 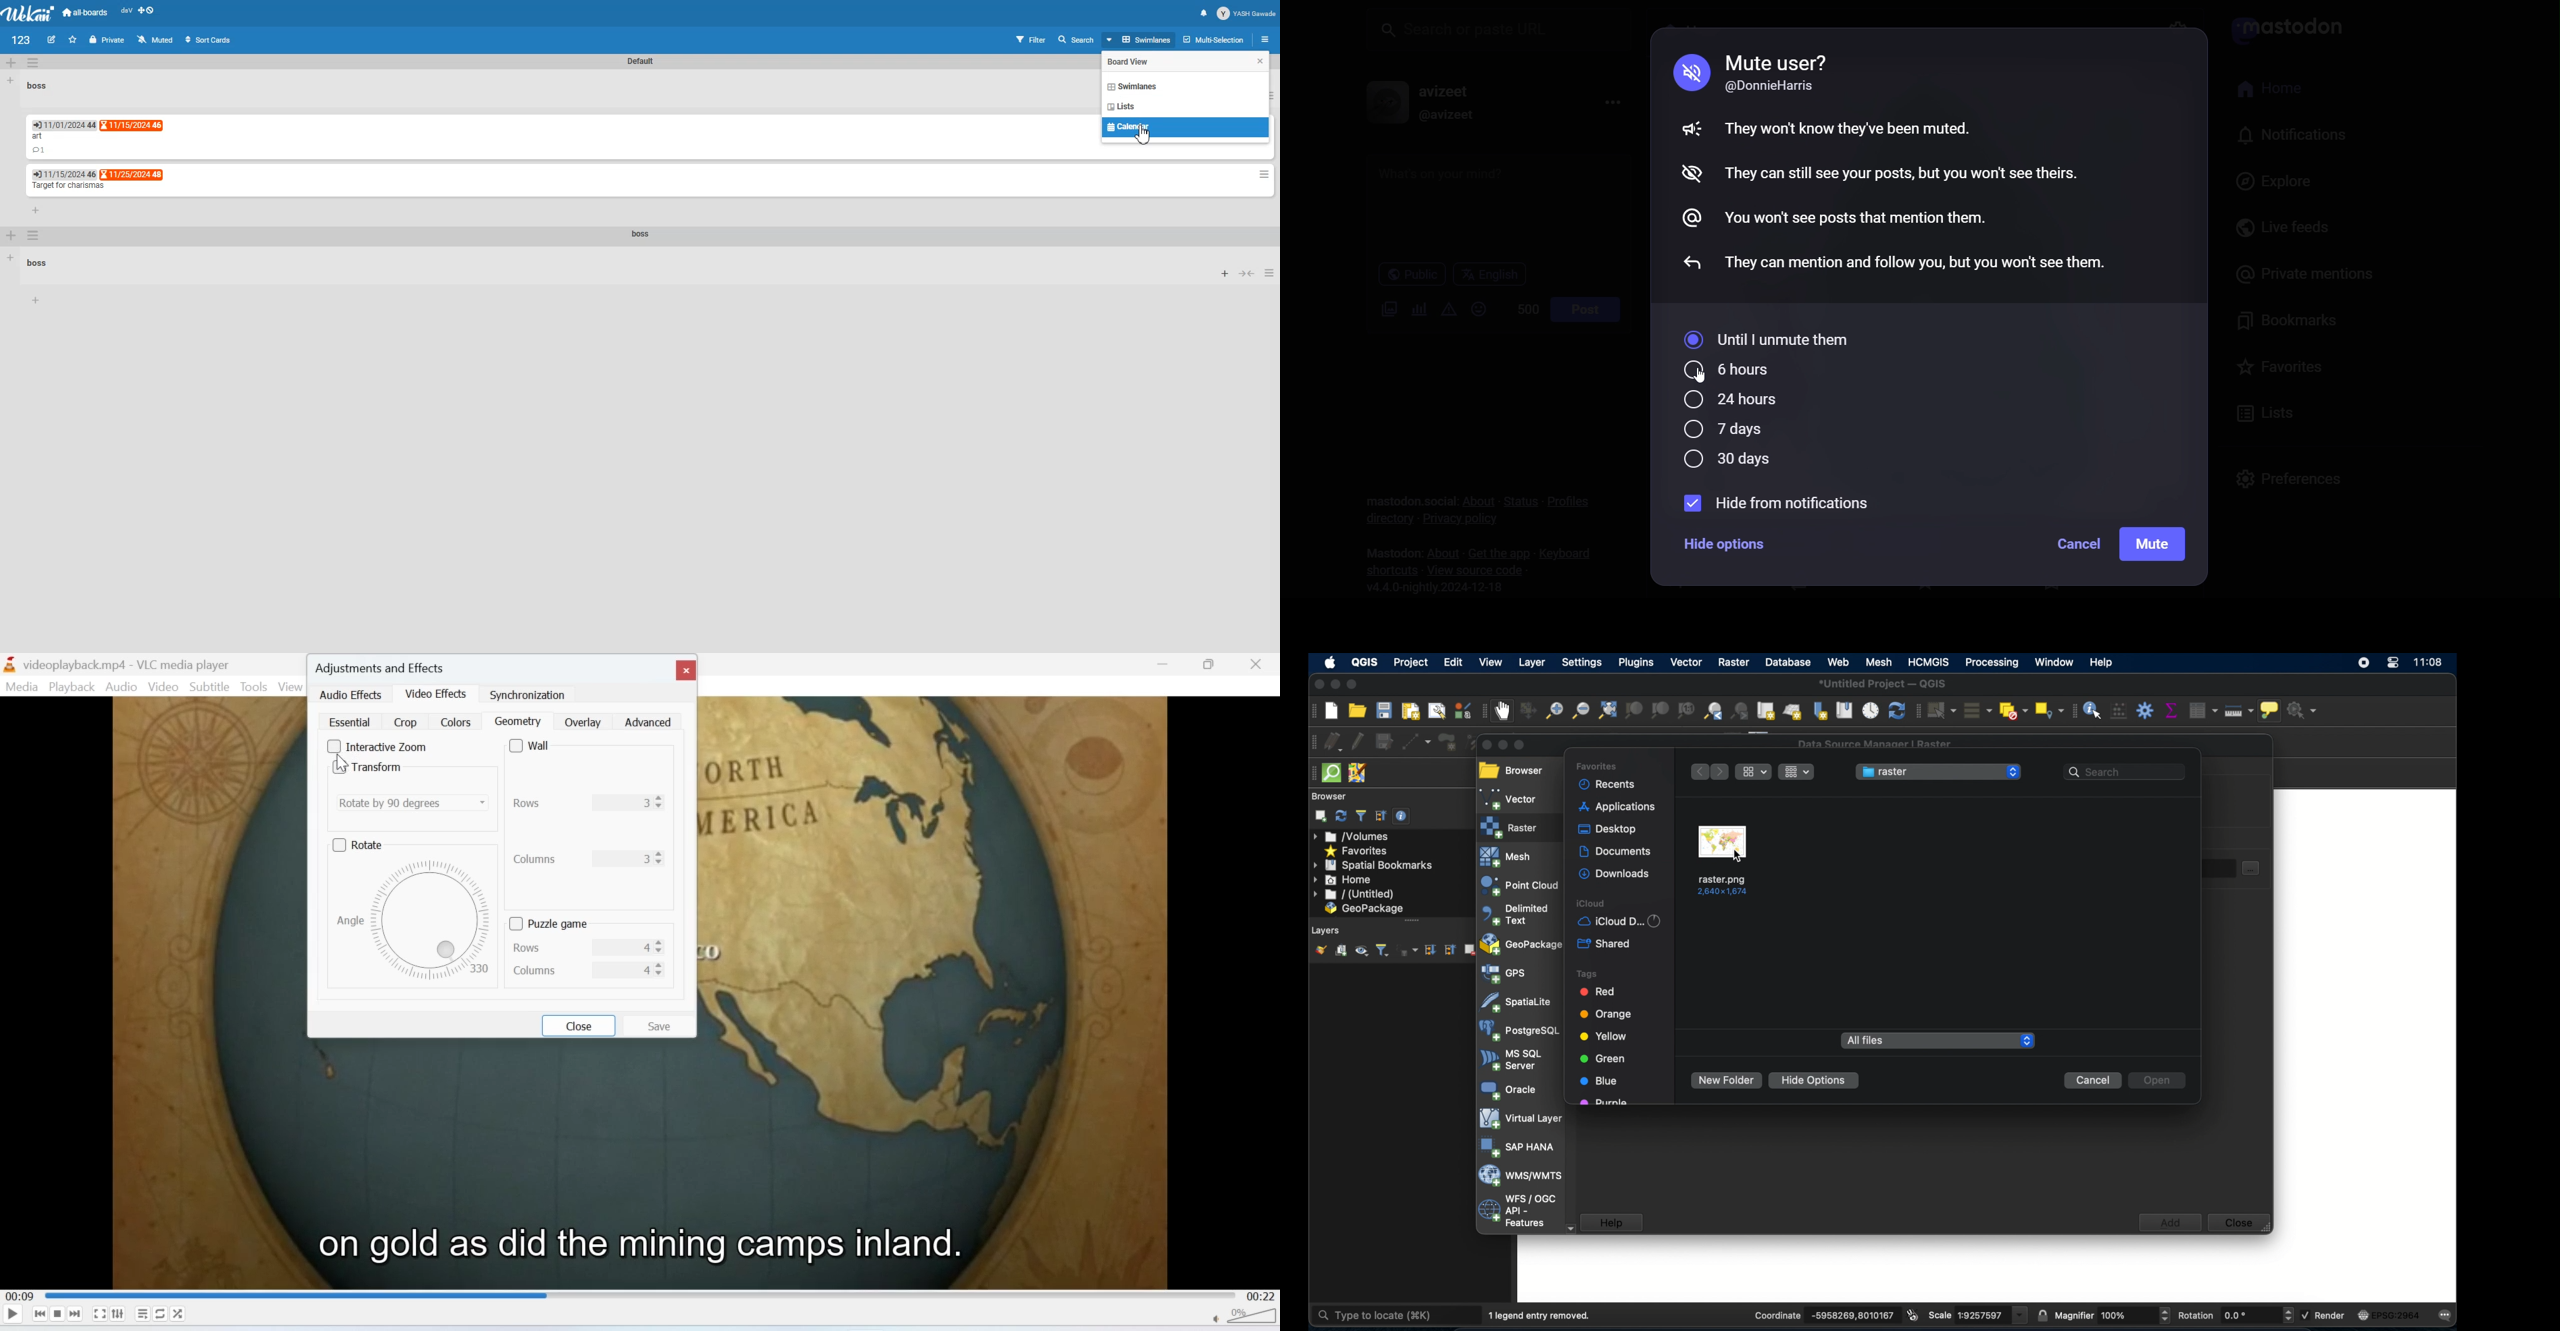 What do you see at coordinates (2093, 710) in the screenshot?
I see `identify features` at bounding box center [2093, 710].